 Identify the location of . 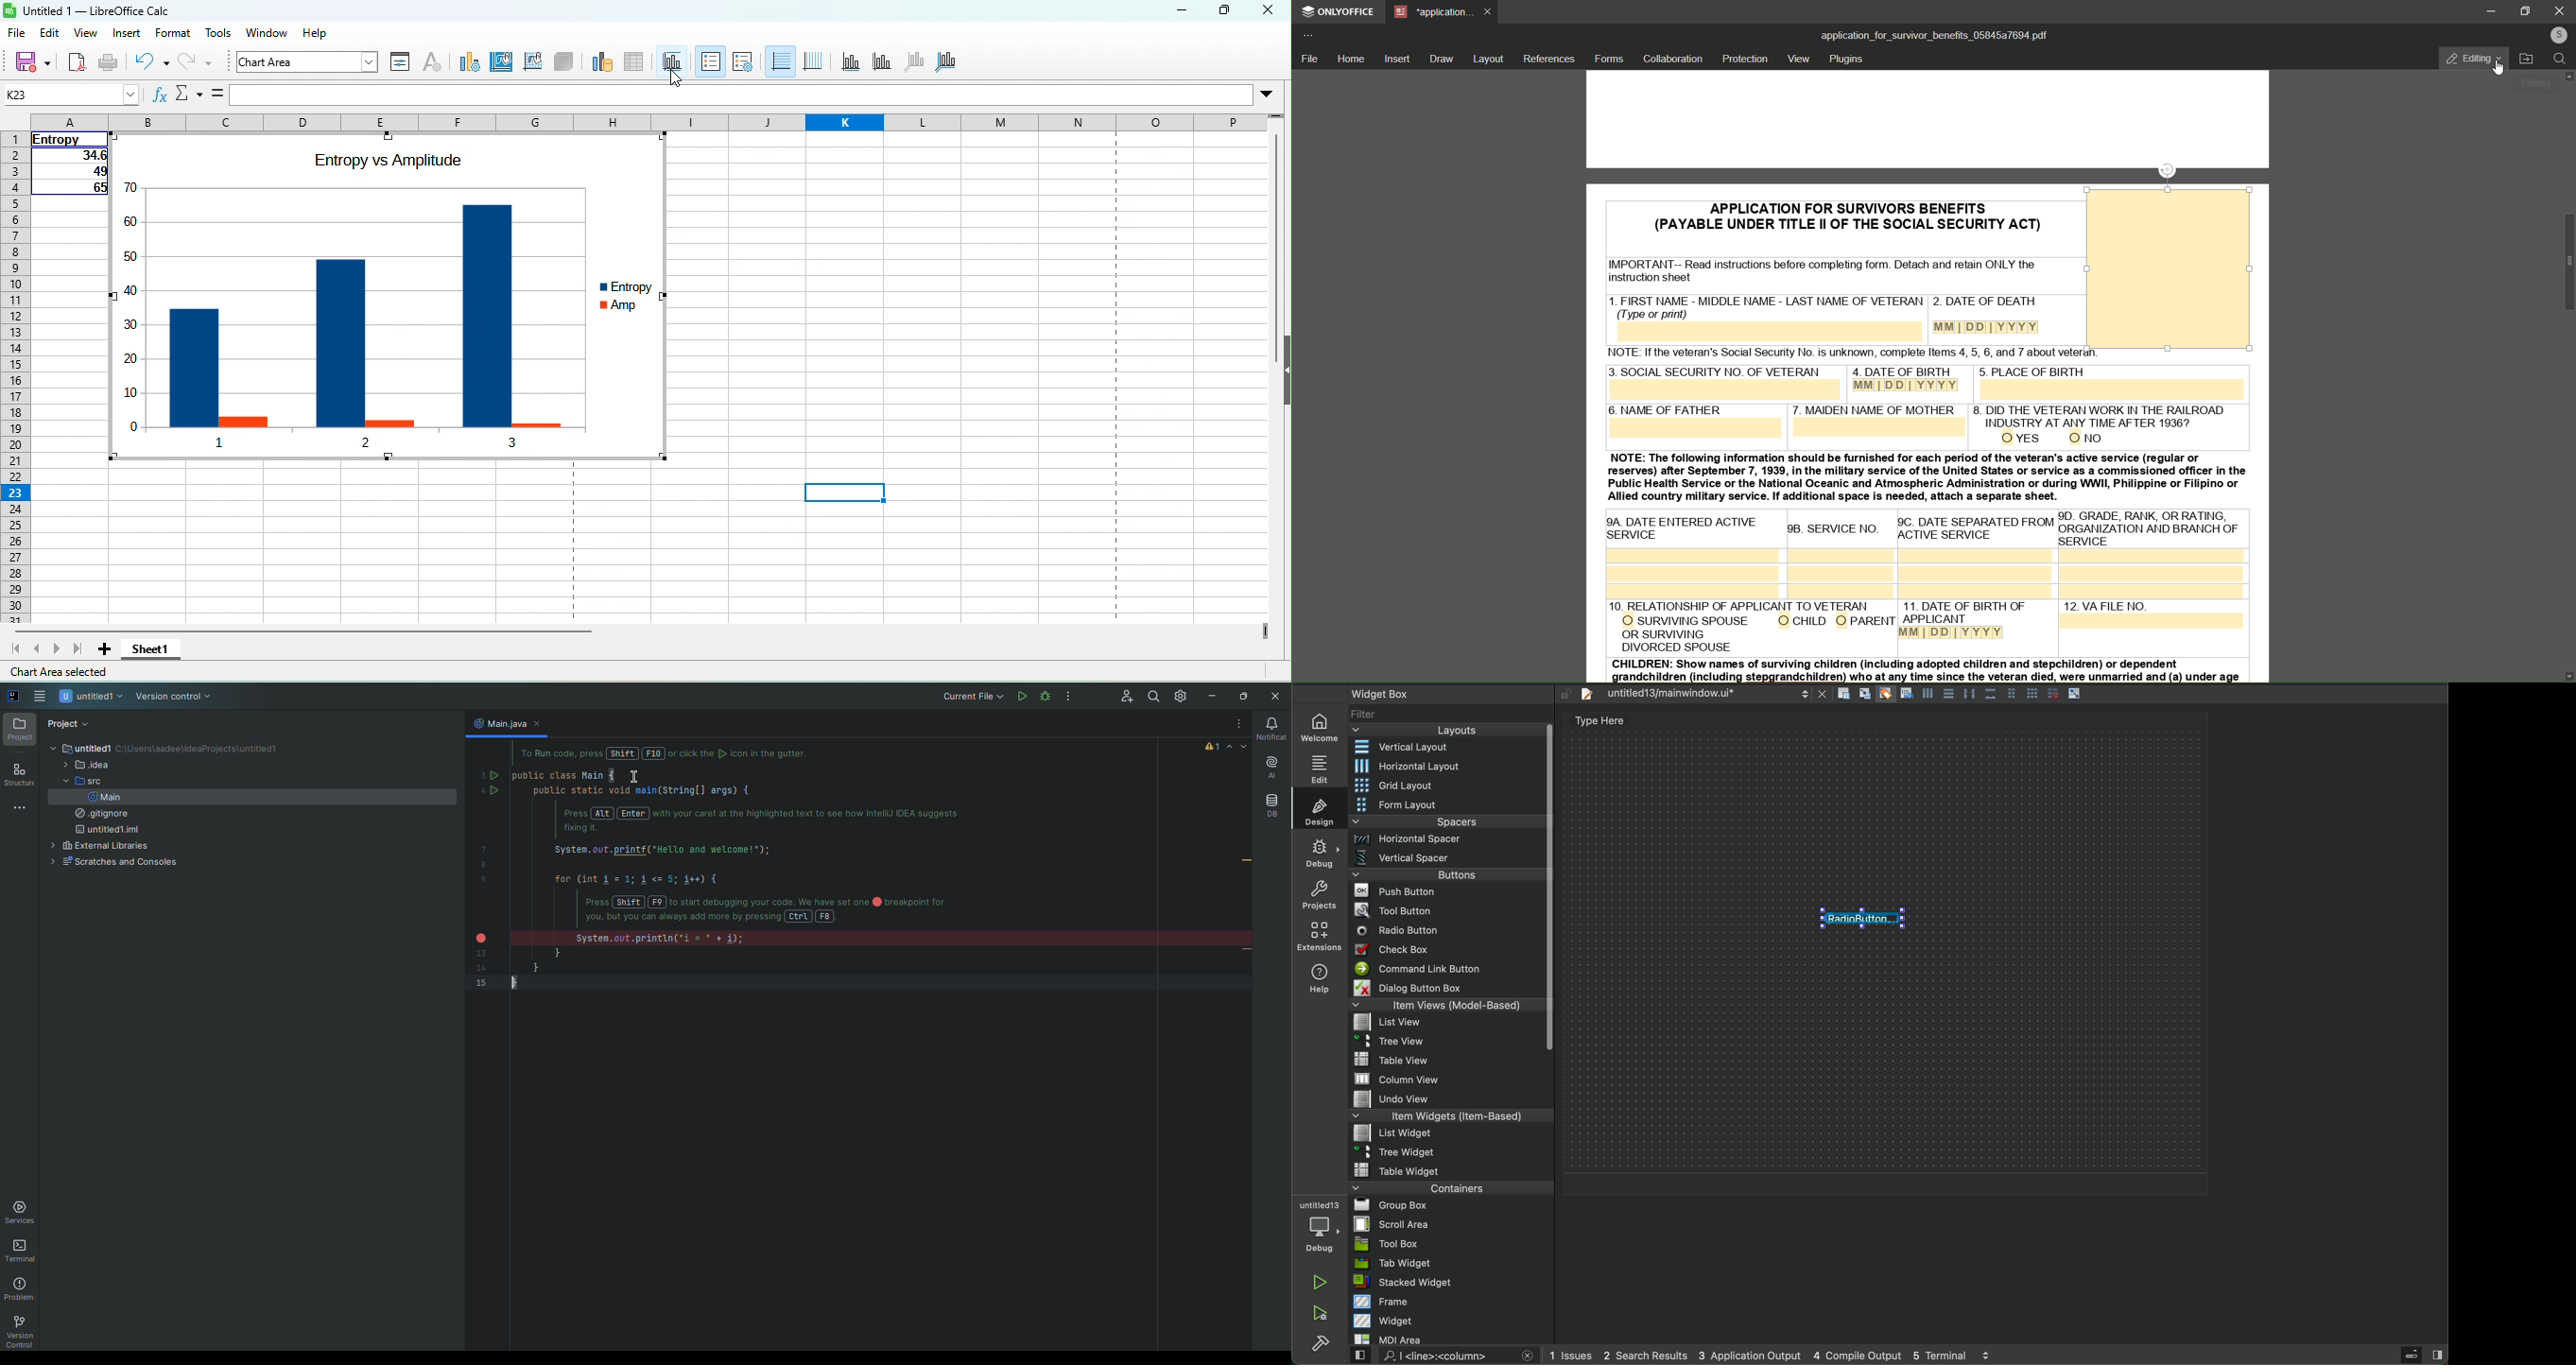
(1885, 694).